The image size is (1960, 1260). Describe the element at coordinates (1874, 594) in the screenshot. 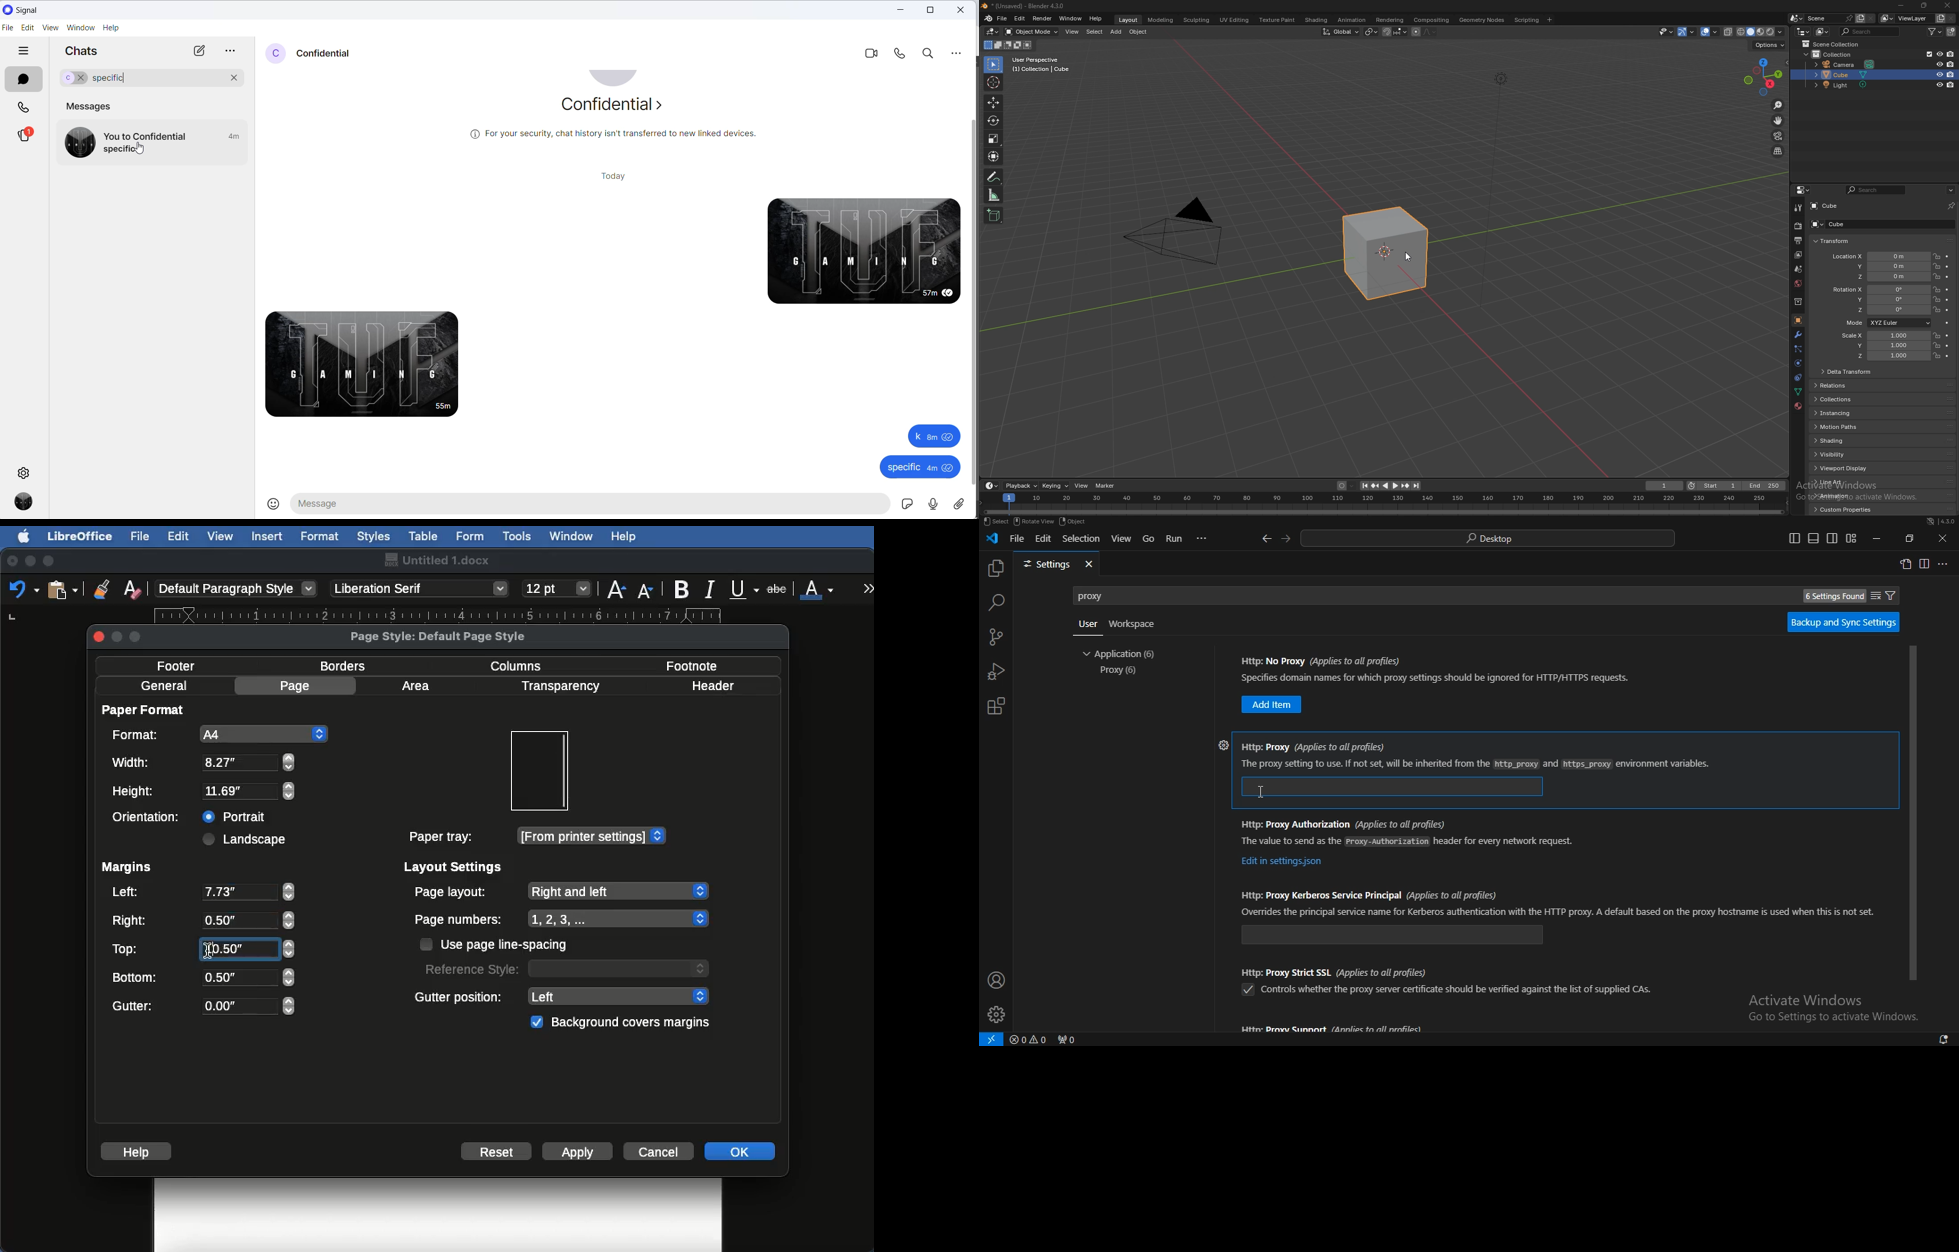

I see `clear search settings` at that location.